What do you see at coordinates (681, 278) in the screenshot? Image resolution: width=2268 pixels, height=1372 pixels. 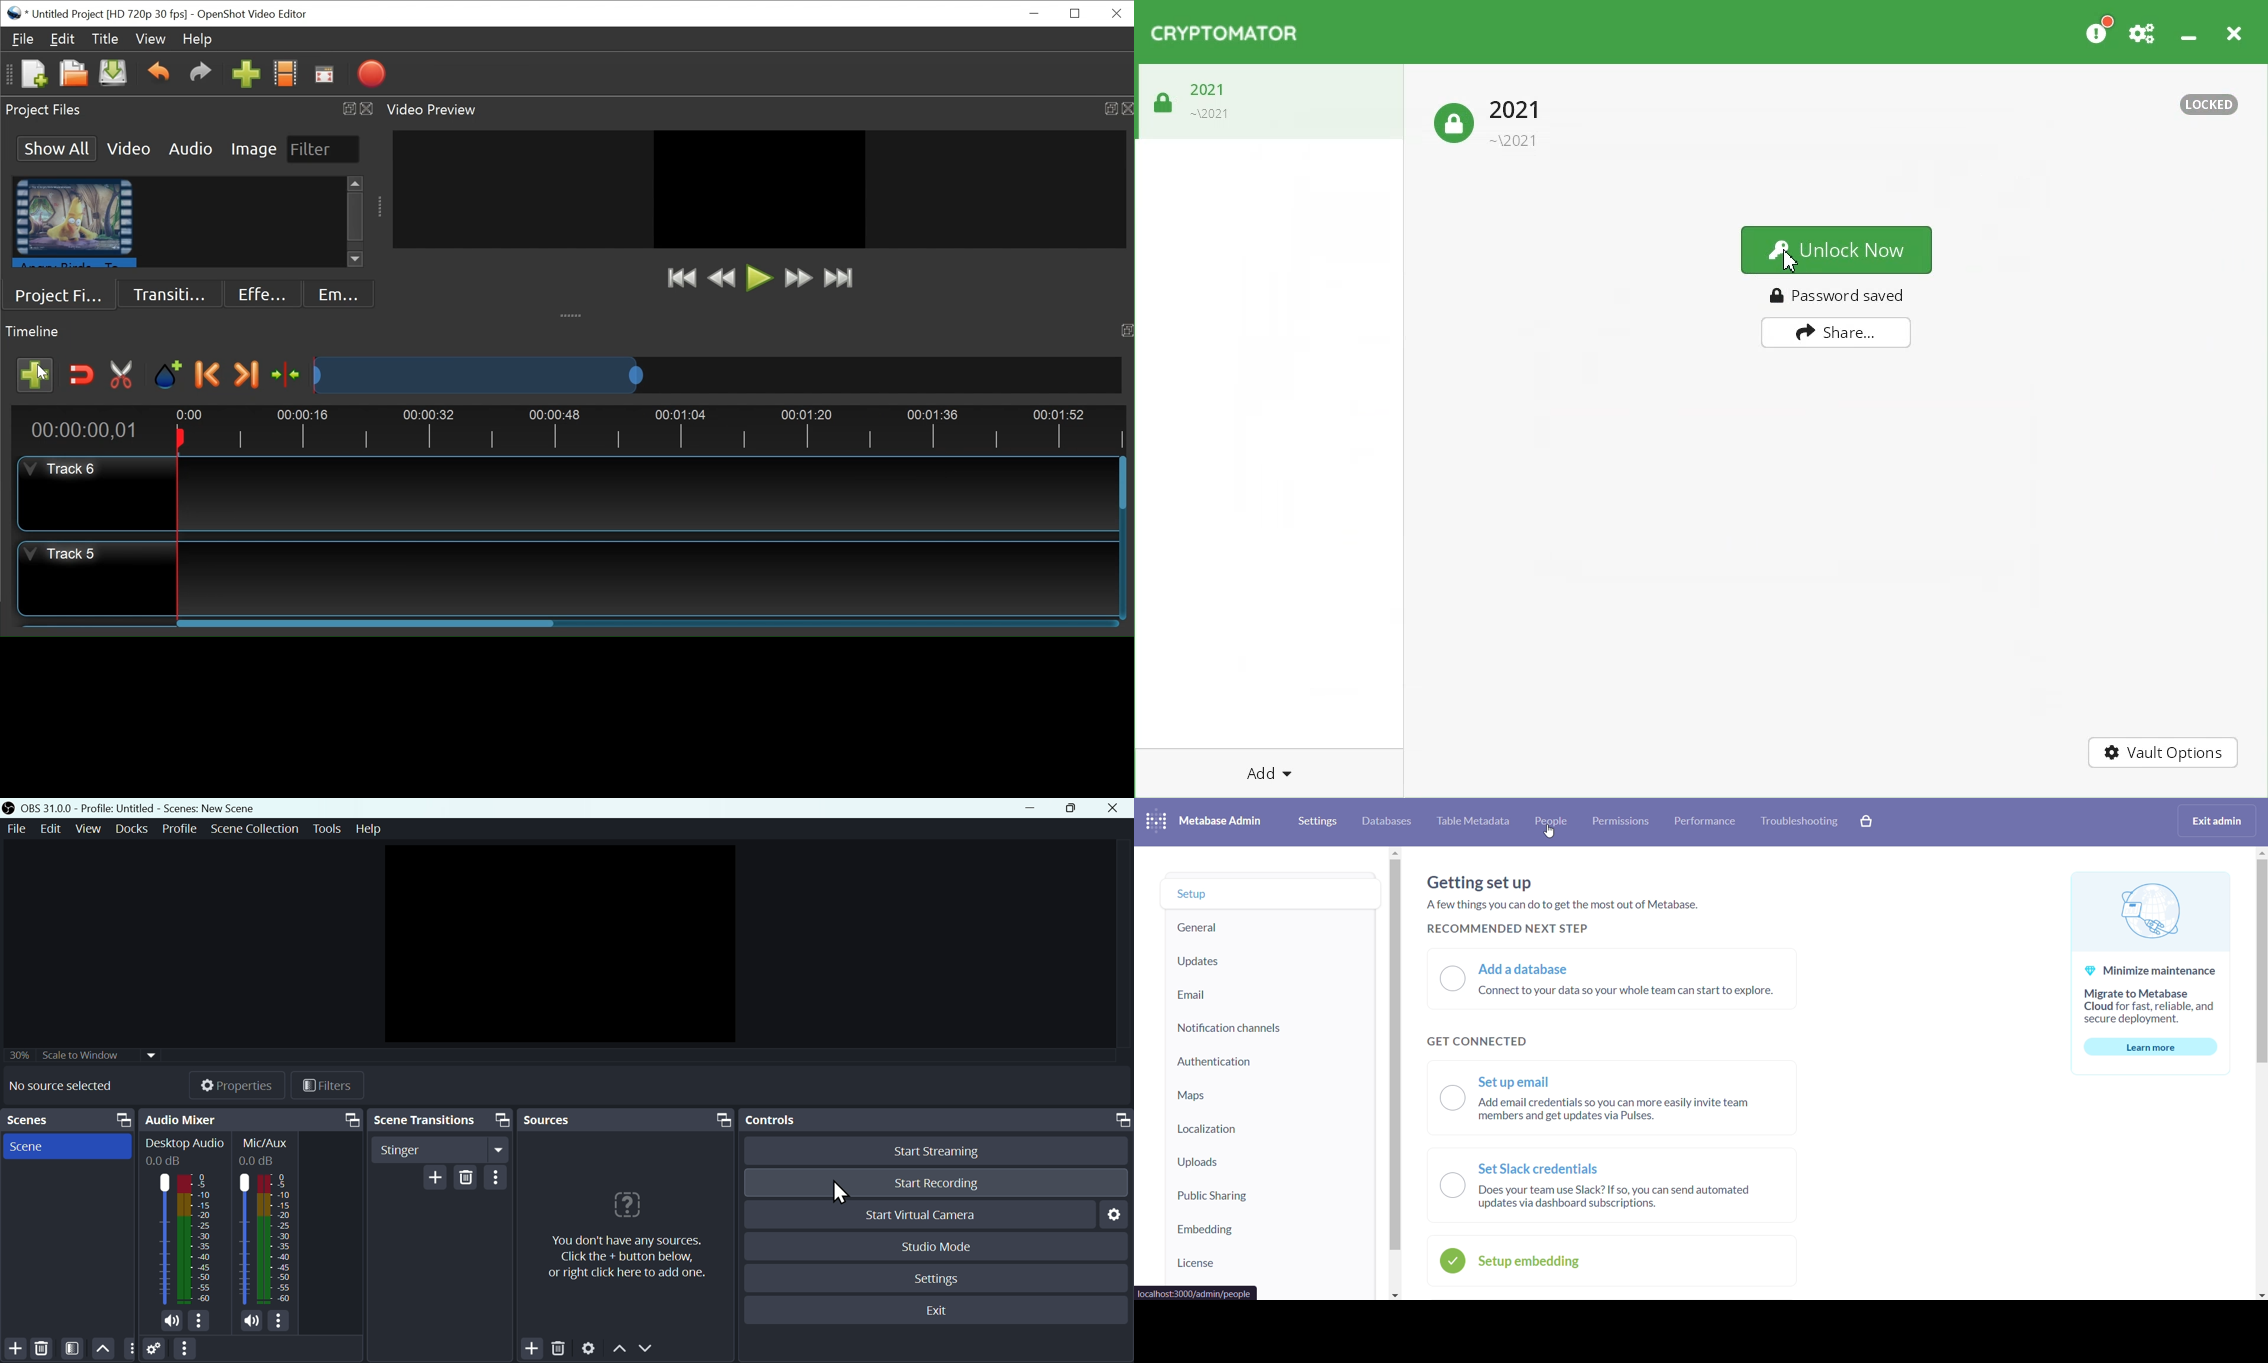 I see `Jump to Start` at bounding box center [681, 278].